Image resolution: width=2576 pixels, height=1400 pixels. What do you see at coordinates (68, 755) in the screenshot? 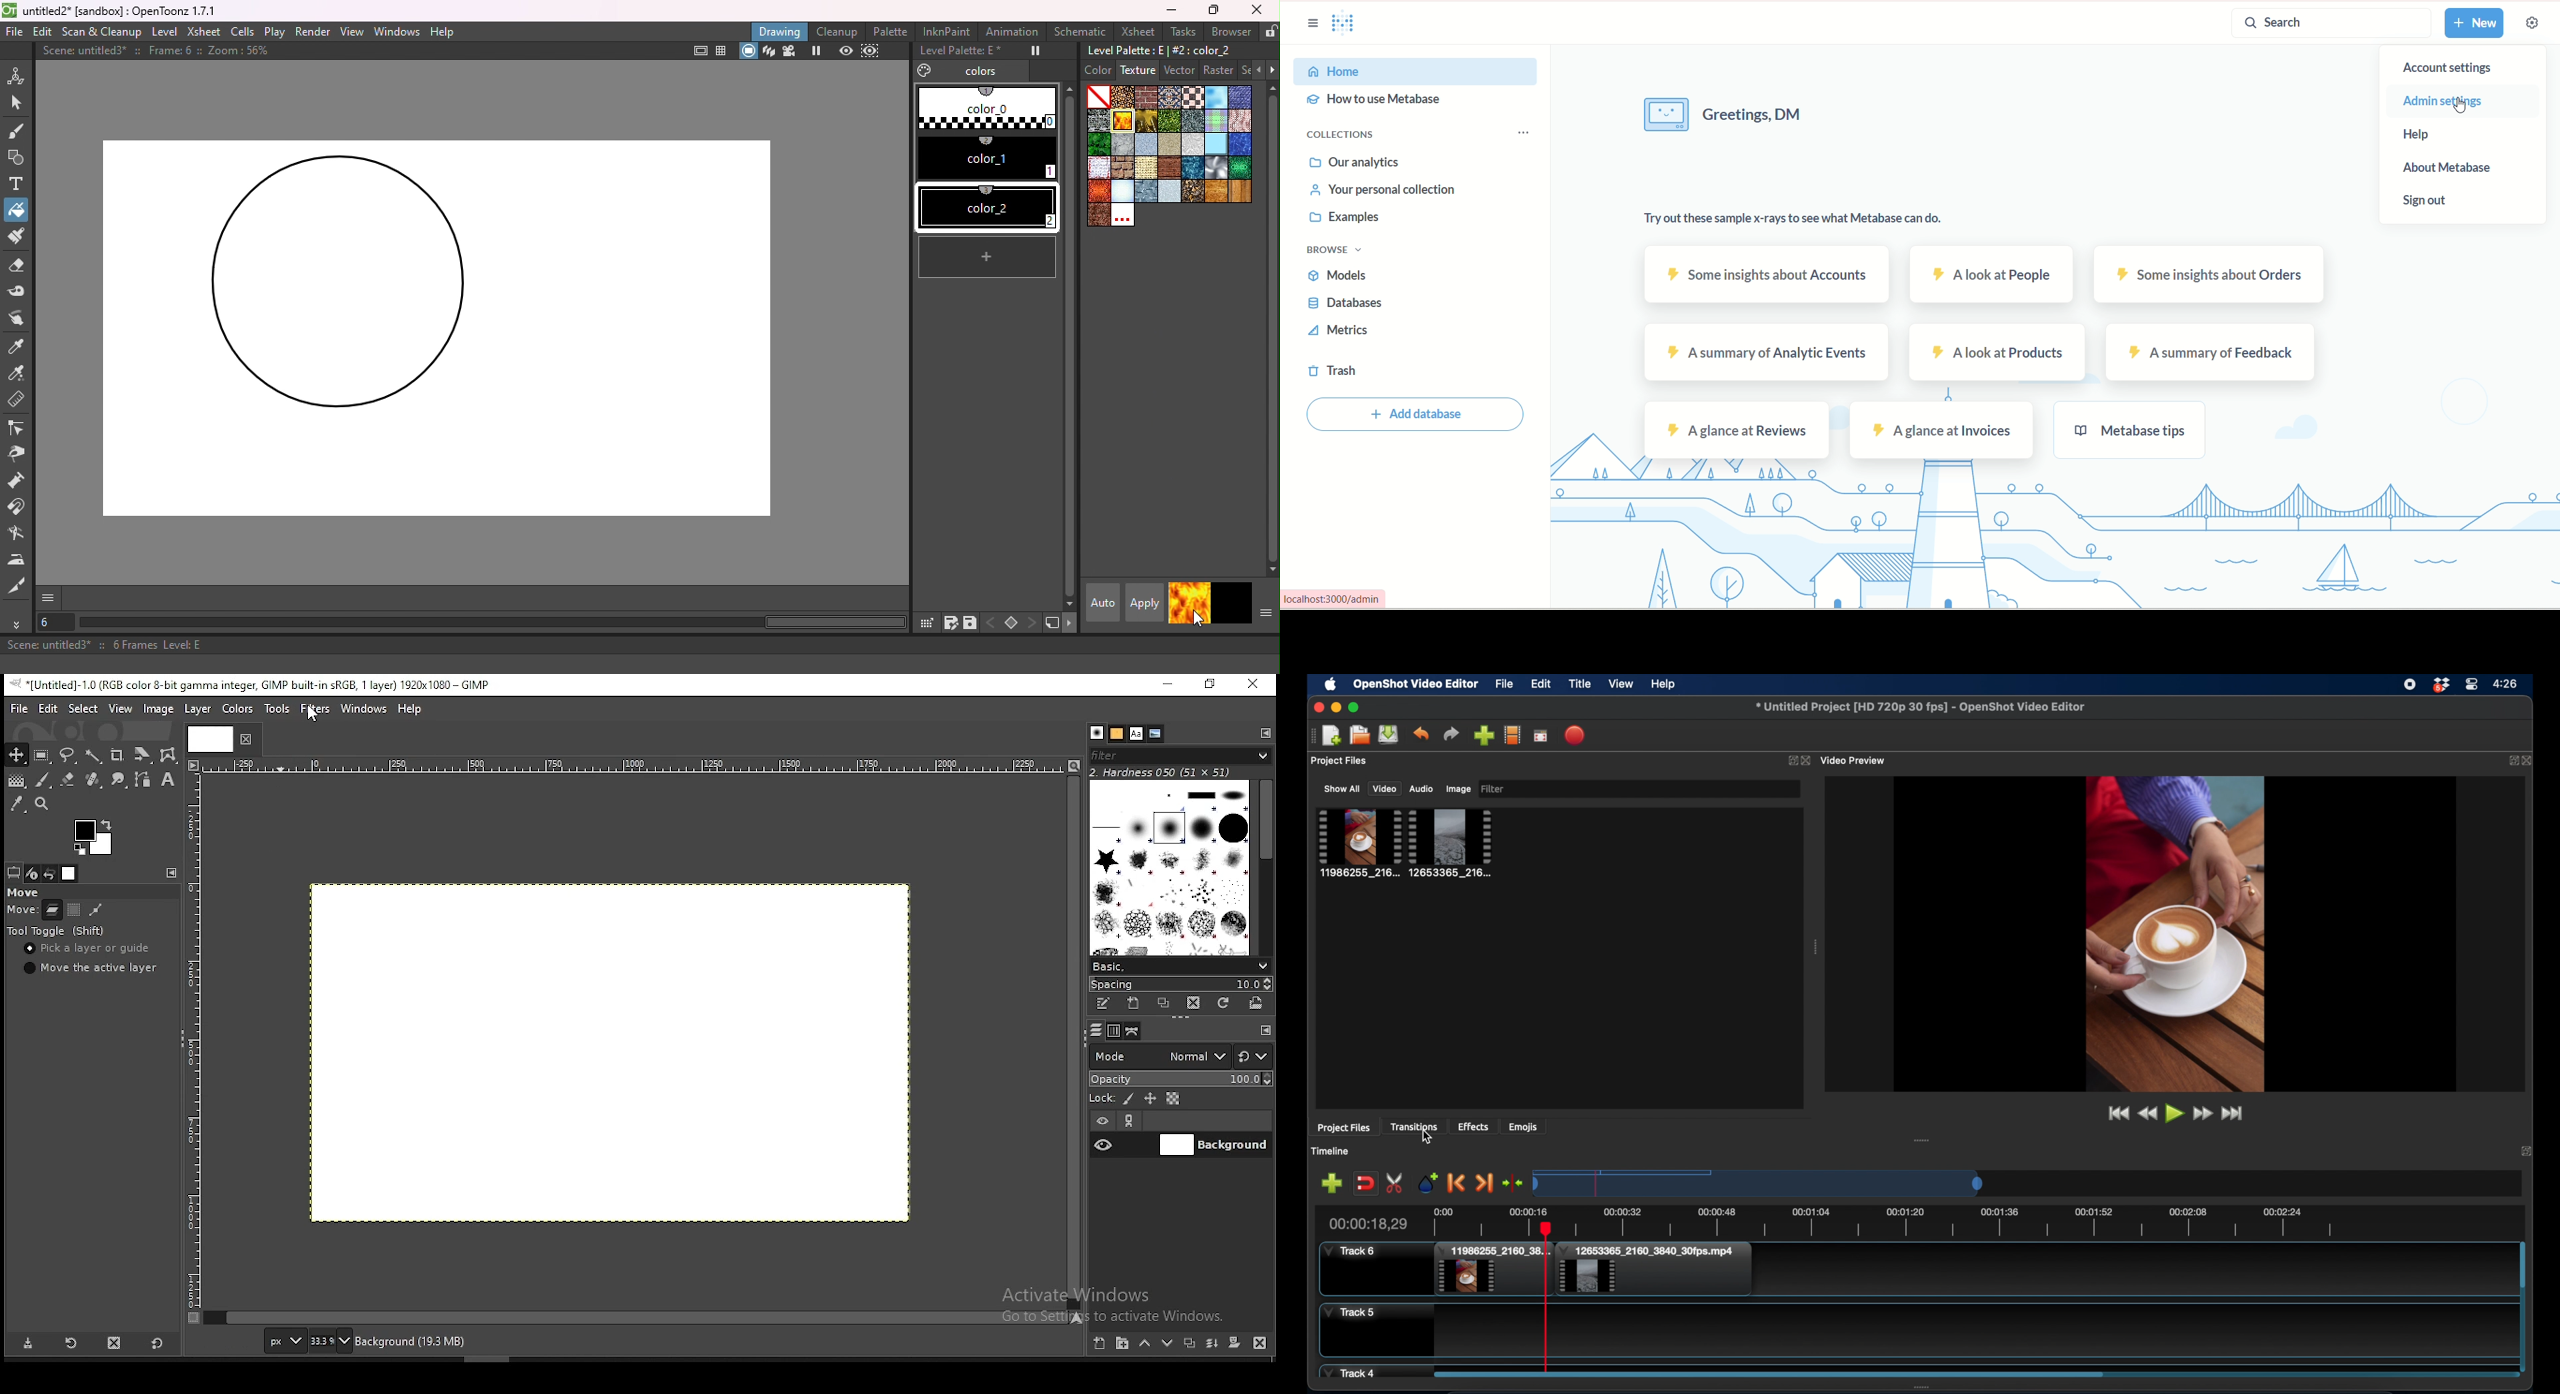
I see `free selection tool` at bounding box center [68, 755].